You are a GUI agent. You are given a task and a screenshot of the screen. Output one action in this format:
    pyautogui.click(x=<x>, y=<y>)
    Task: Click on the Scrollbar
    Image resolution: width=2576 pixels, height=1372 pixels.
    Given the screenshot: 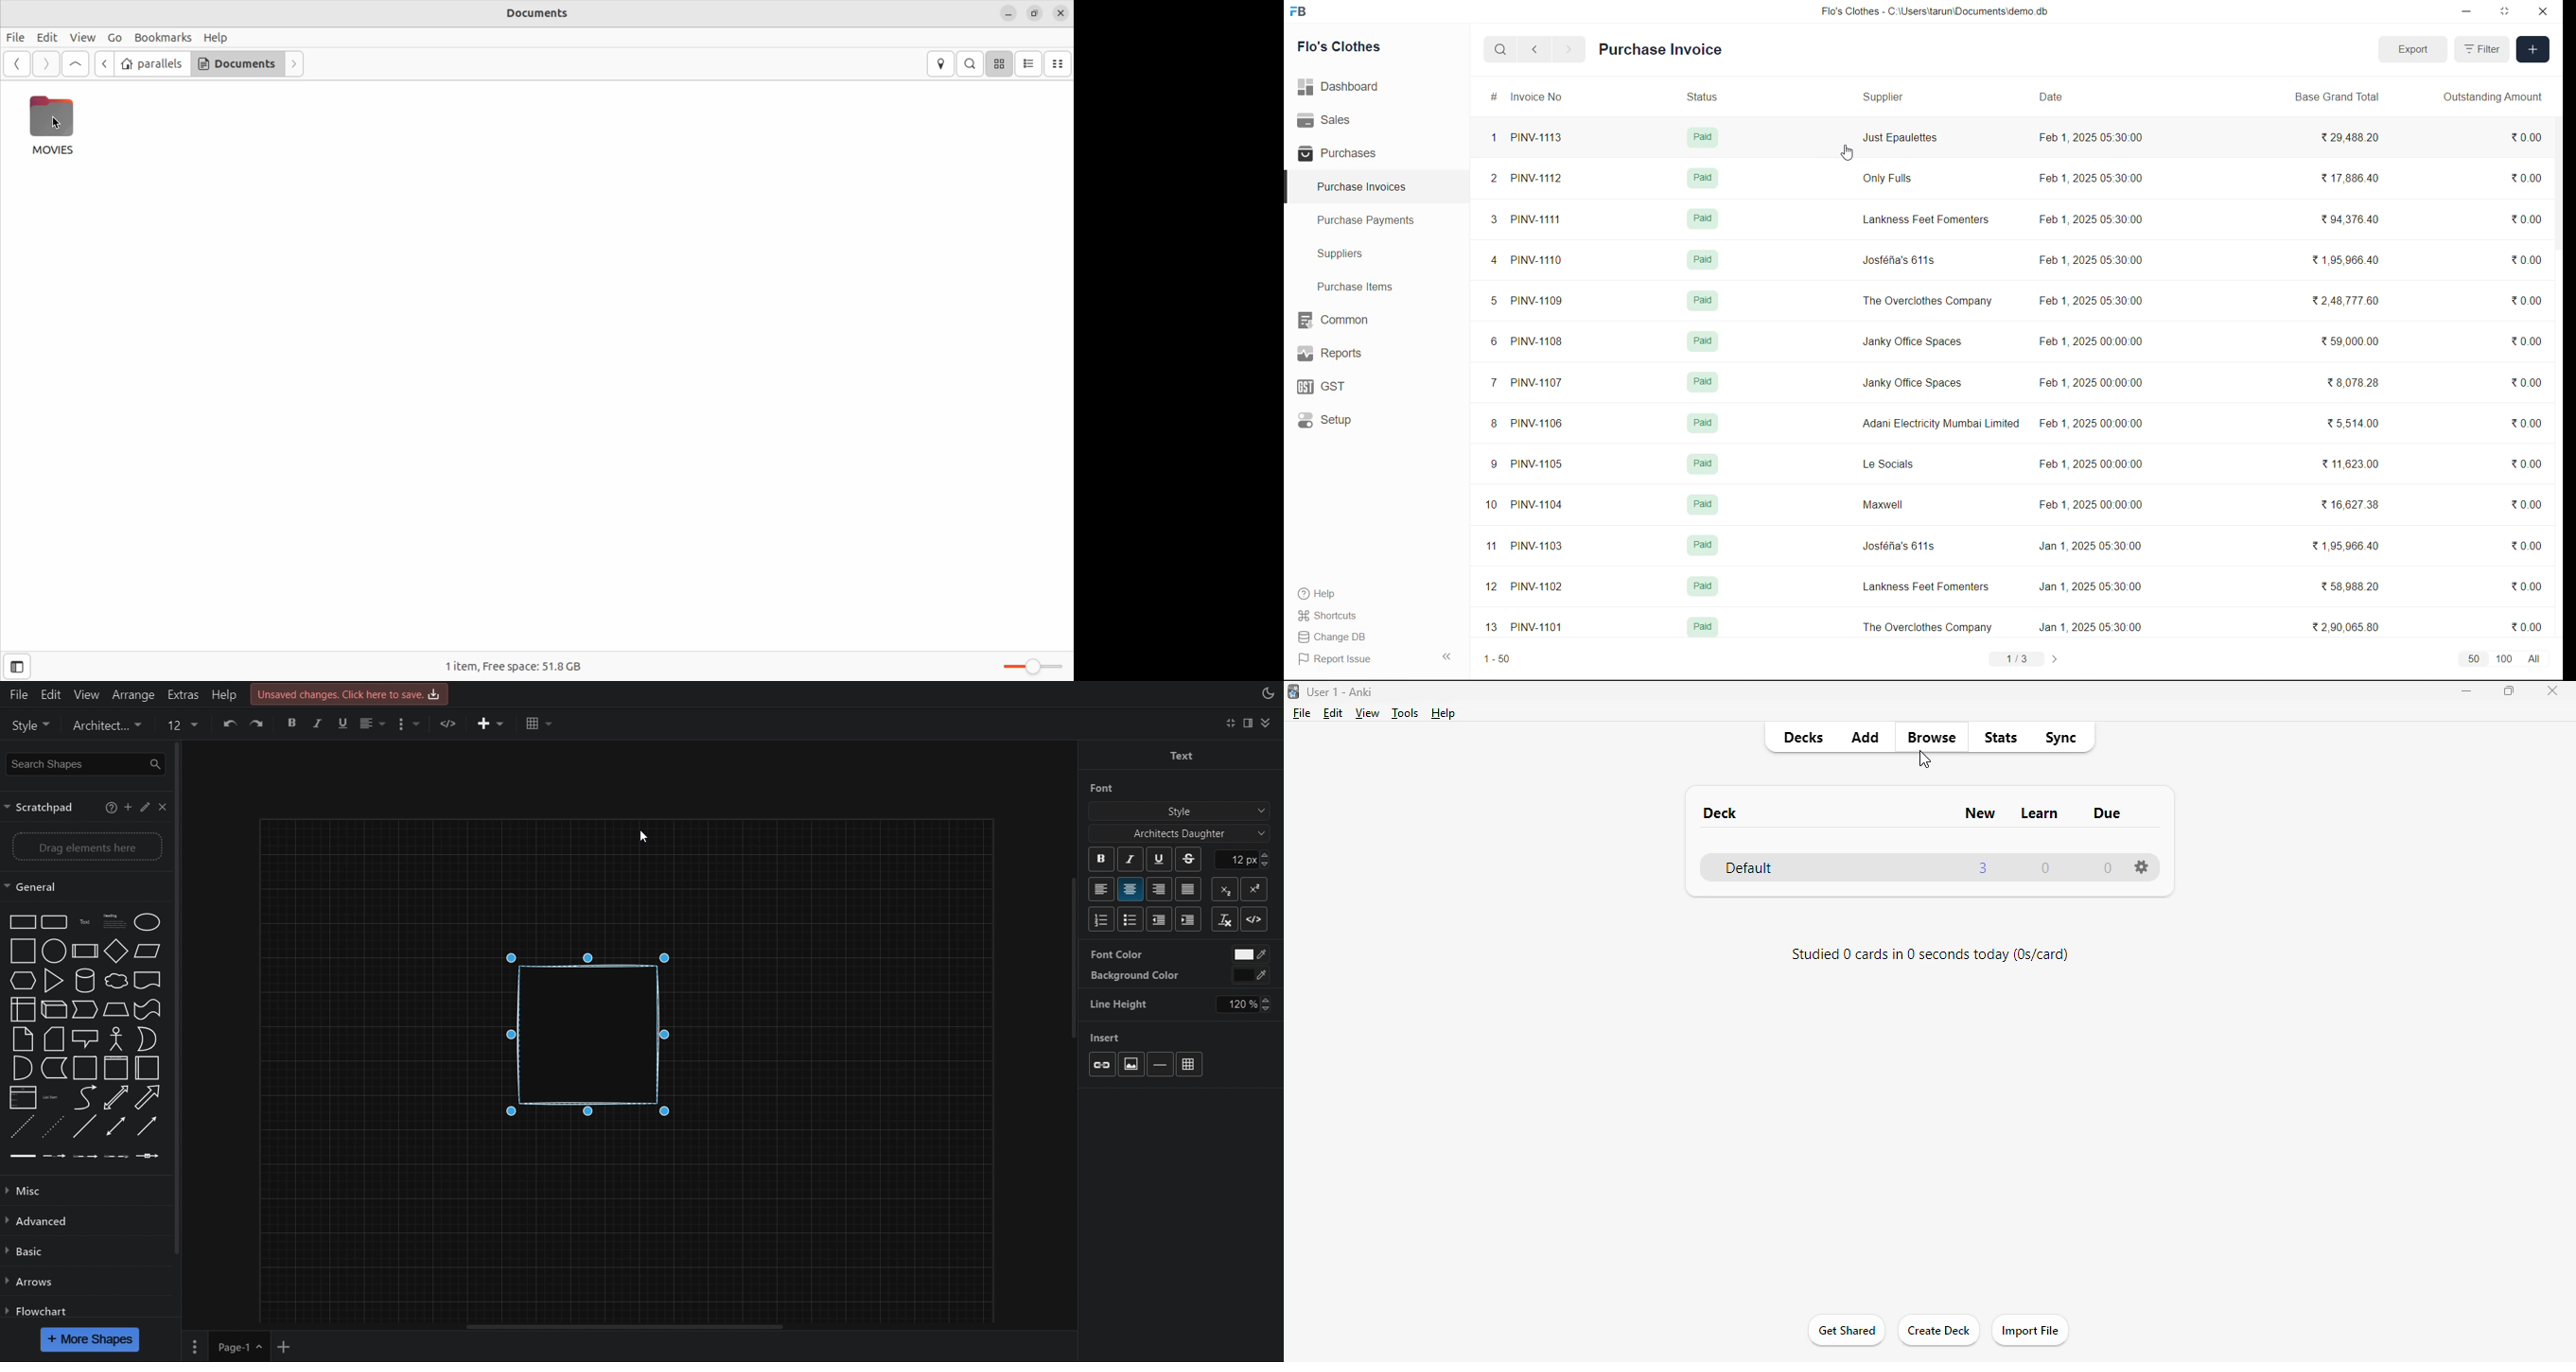 What is the action you would take?
    pyautogui.click(x=1071, y=964)
    